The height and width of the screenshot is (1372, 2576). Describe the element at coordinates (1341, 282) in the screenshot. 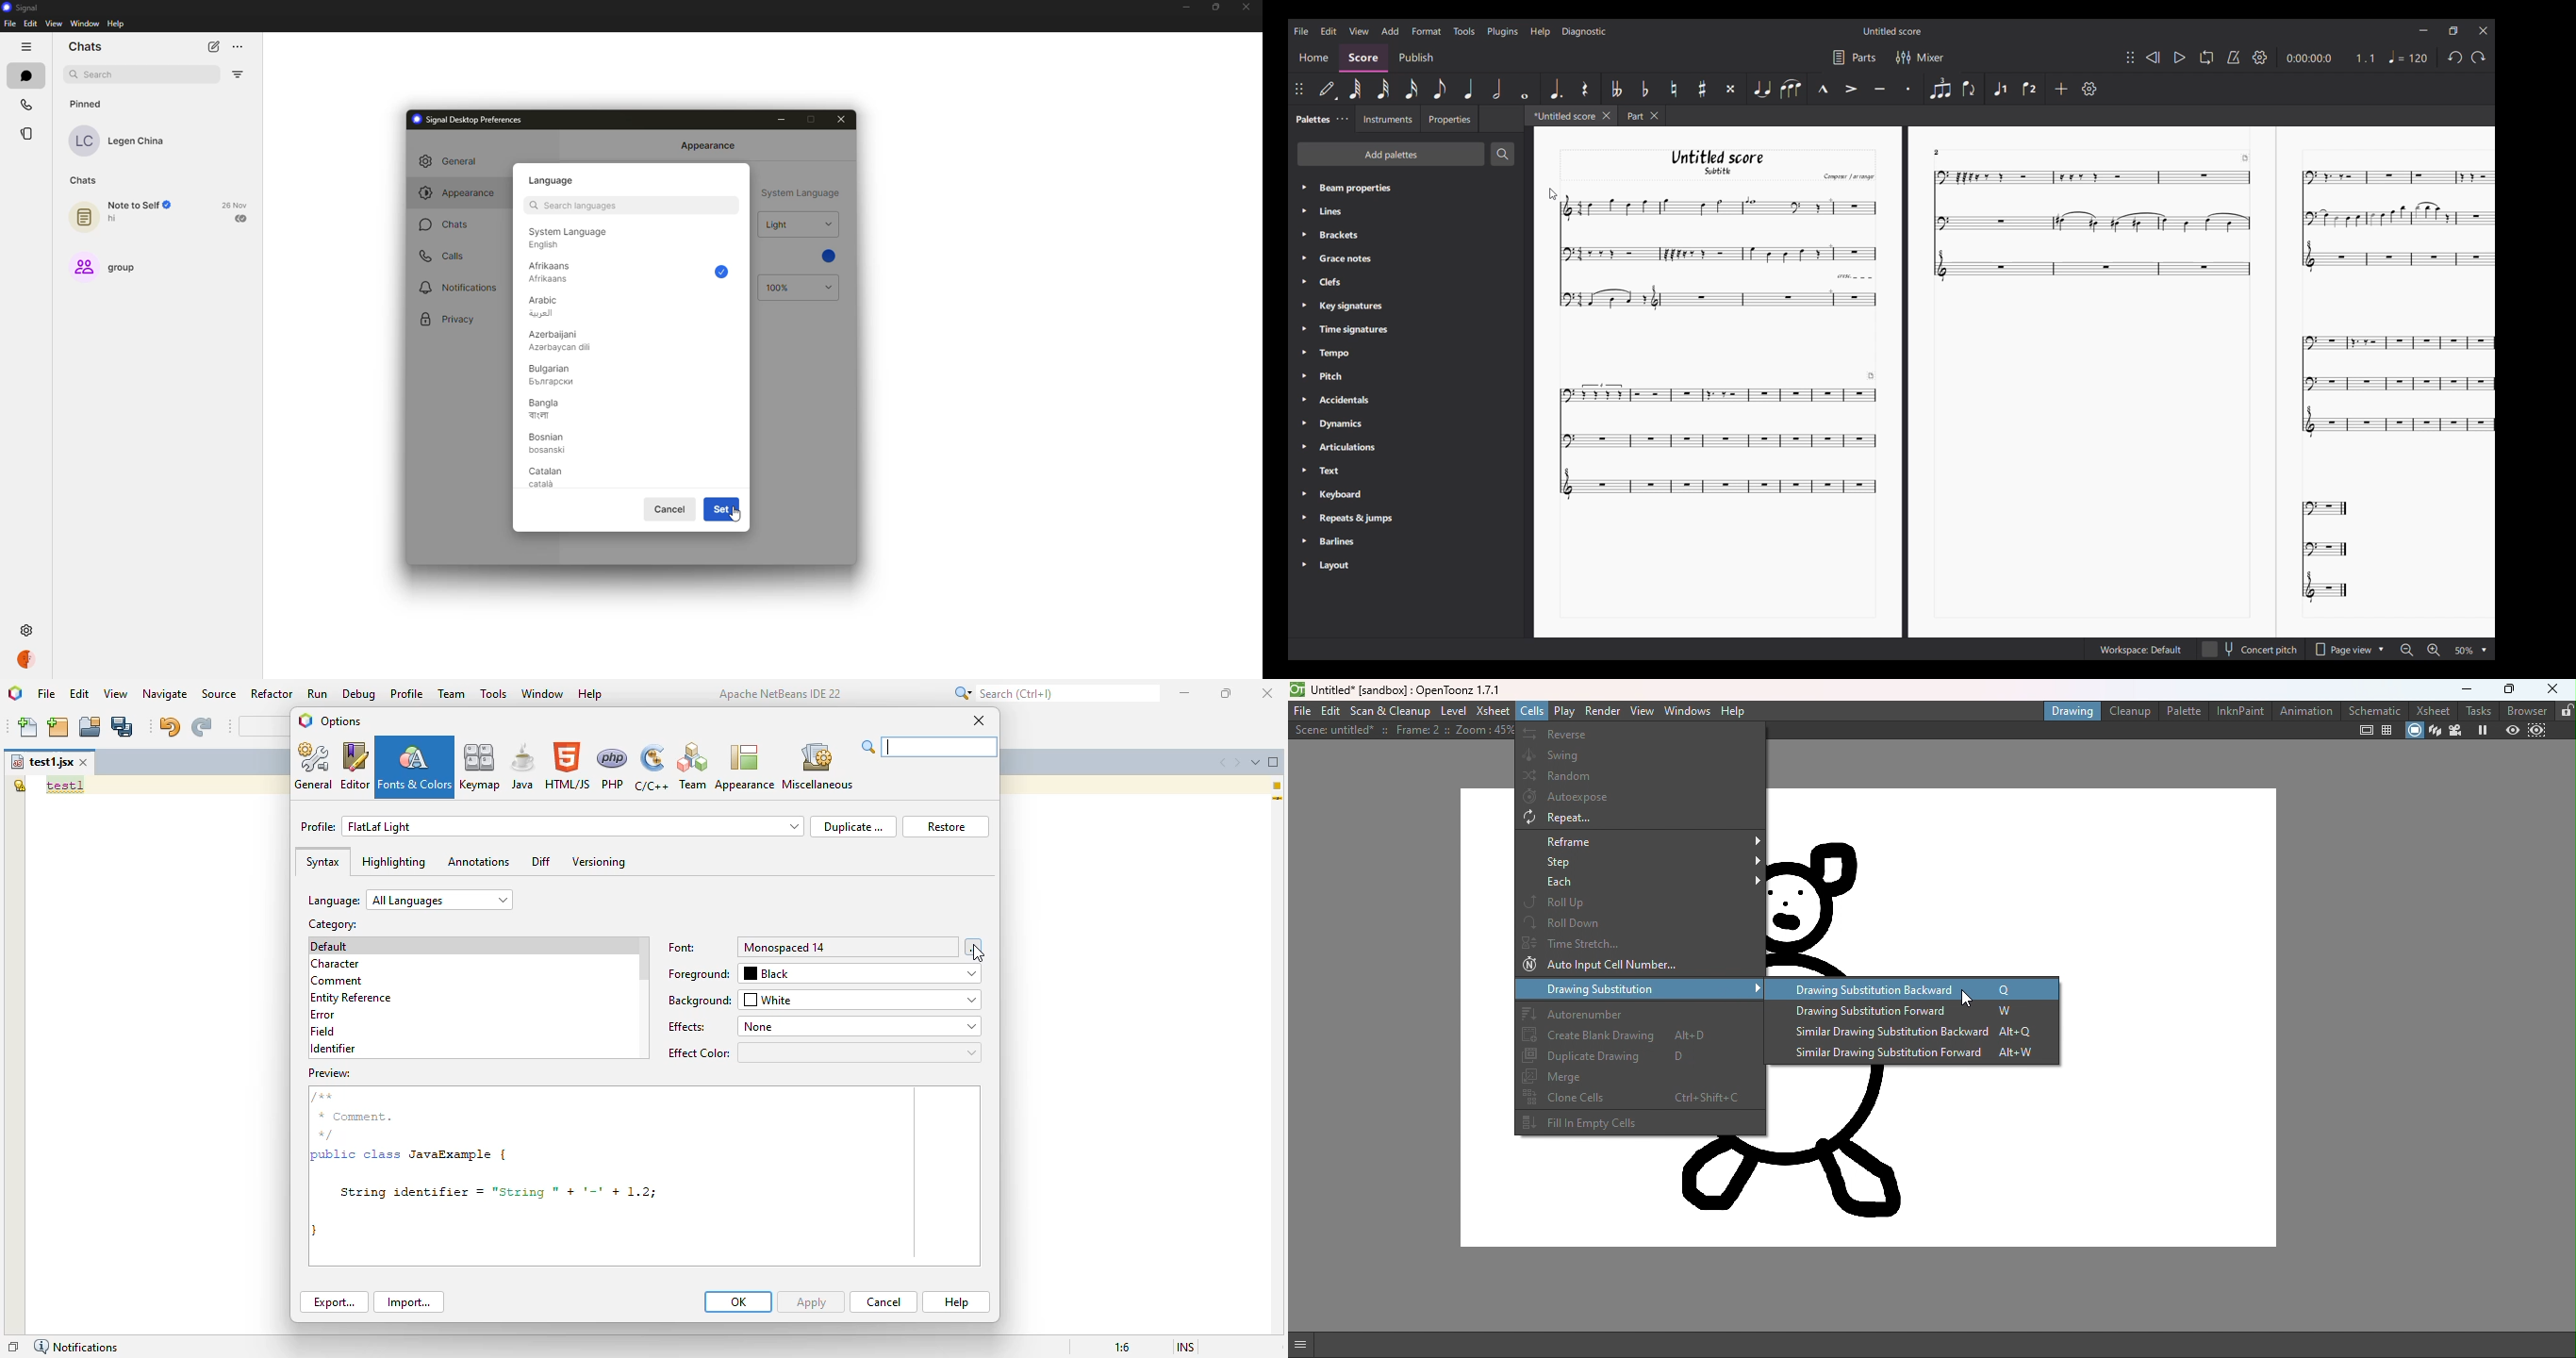

I see `Clefs` at that location.